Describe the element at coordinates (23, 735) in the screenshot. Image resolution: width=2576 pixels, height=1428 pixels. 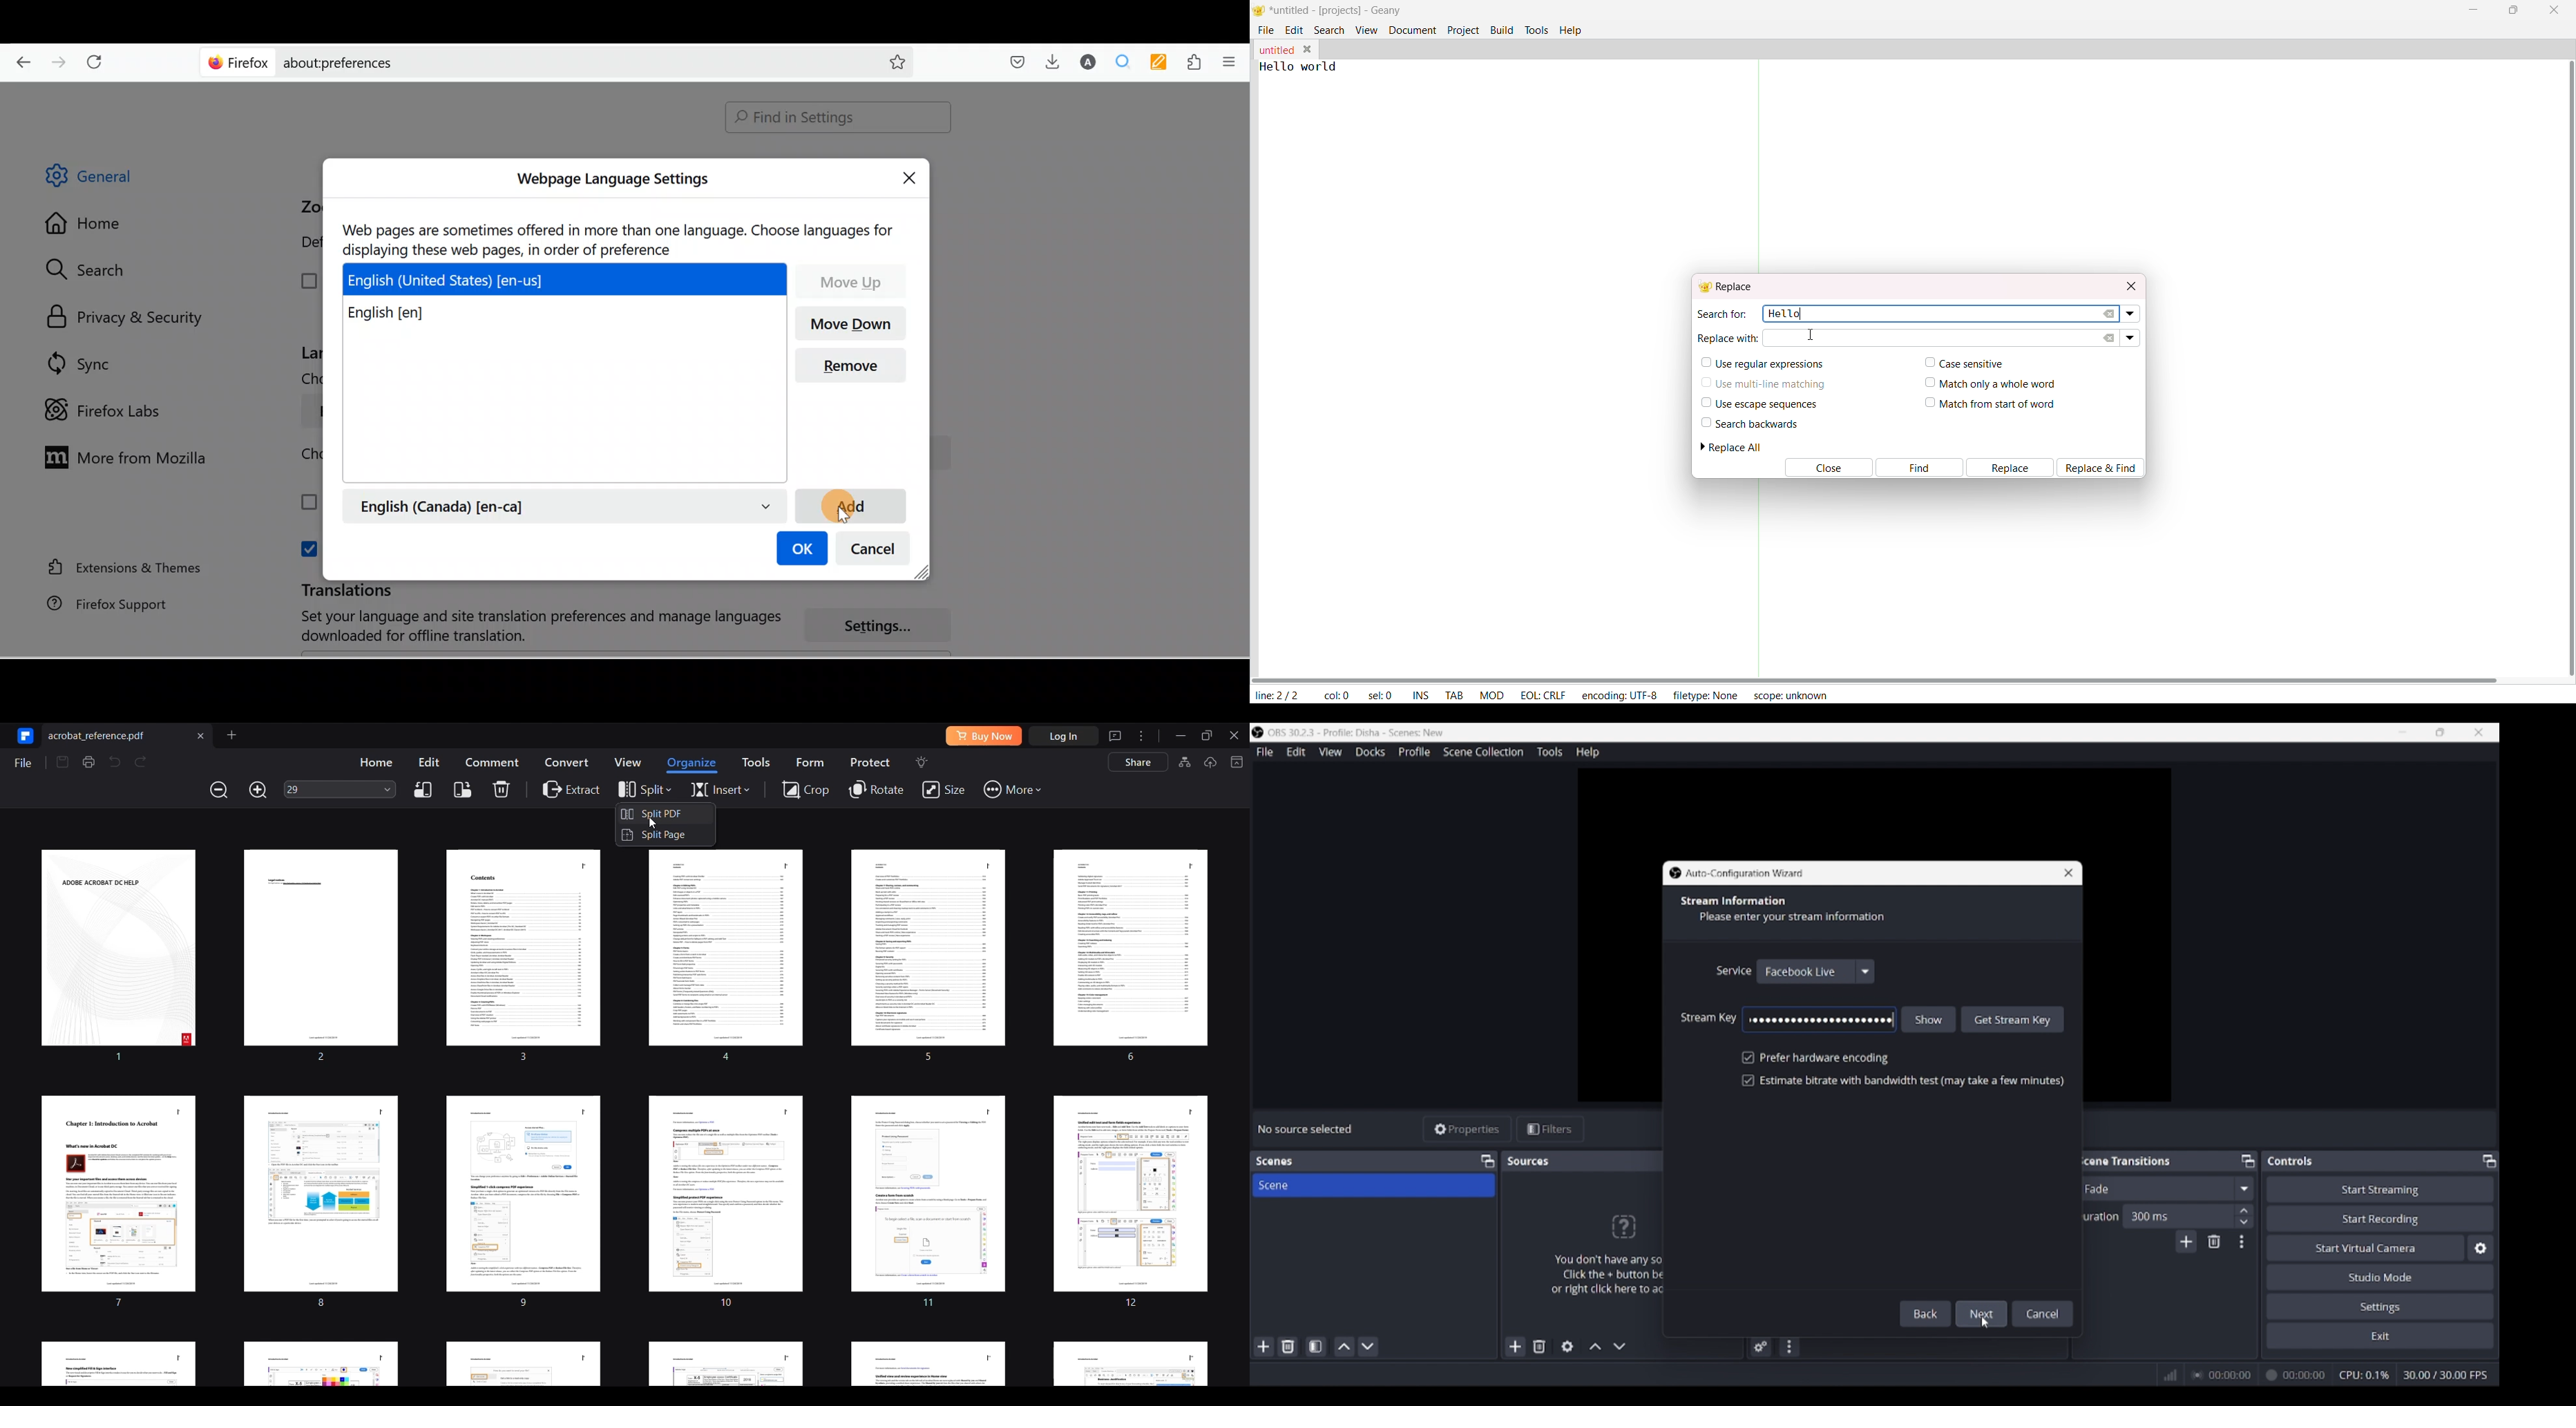
I see `Go to start page` at that location.